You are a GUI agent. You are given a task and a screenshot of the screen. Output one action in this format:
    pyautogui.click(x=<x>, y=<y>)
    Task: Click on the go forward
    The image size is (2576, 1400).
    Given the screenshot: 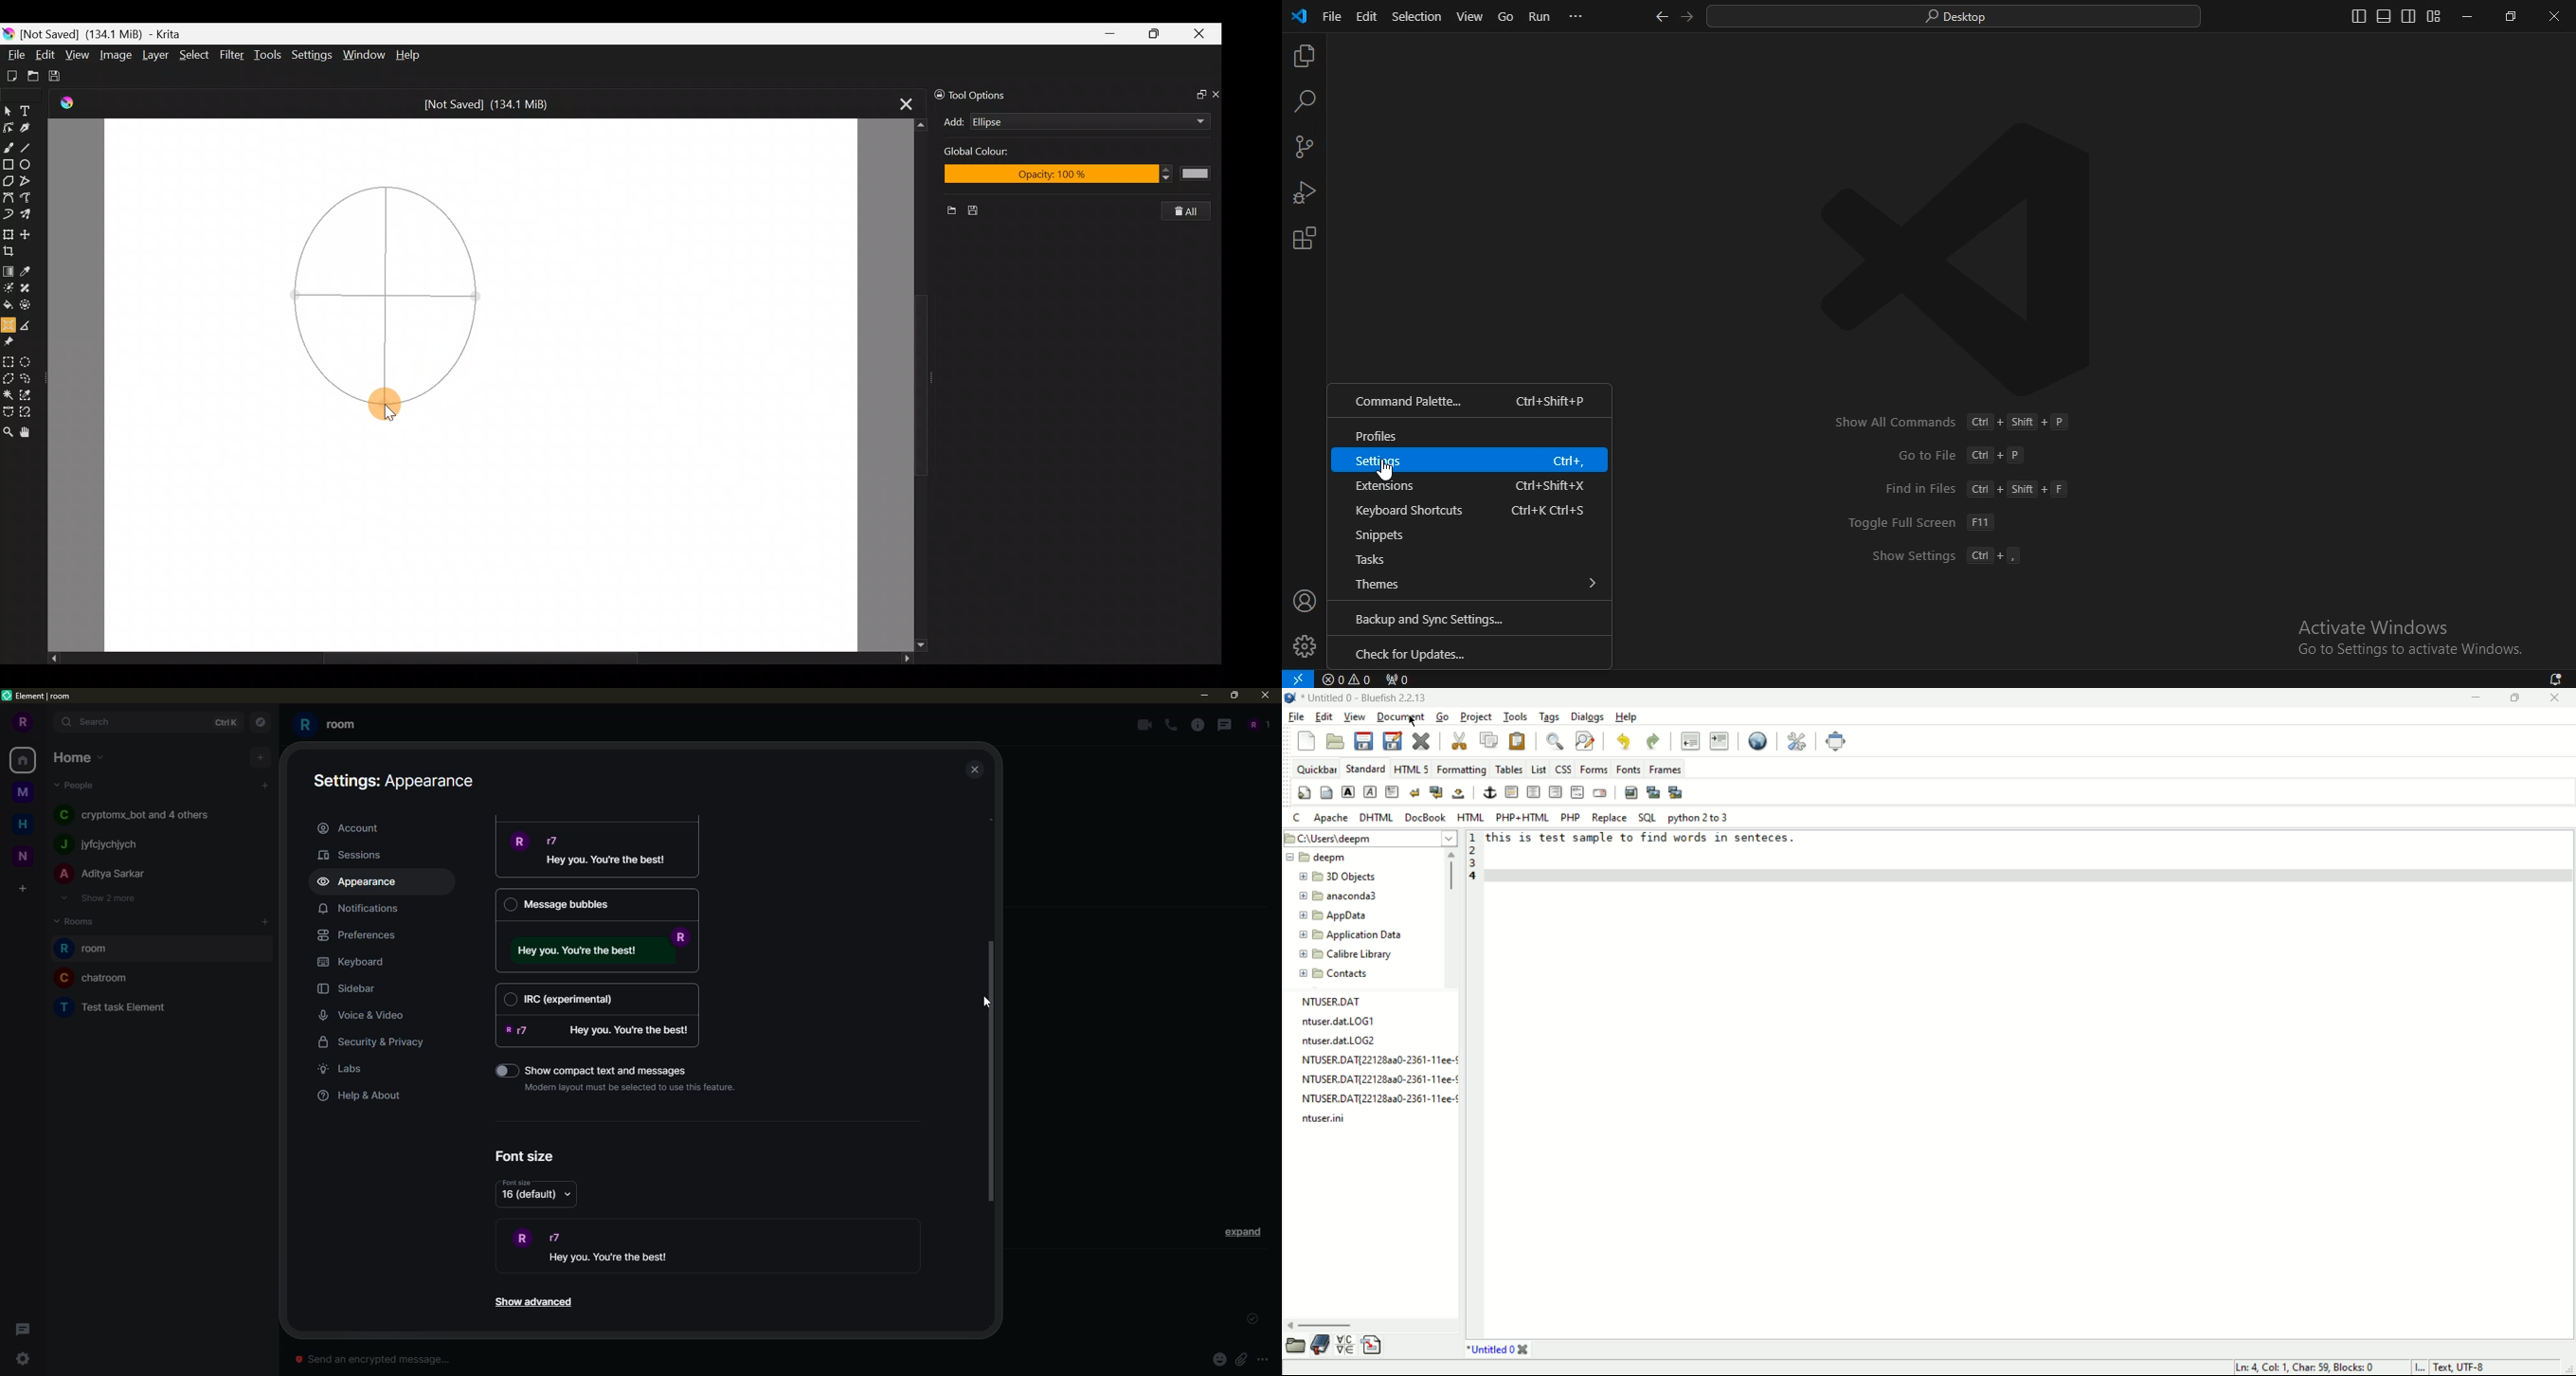 What is the action you would take?
    pyautogui.click(x=1690, y=16)
    